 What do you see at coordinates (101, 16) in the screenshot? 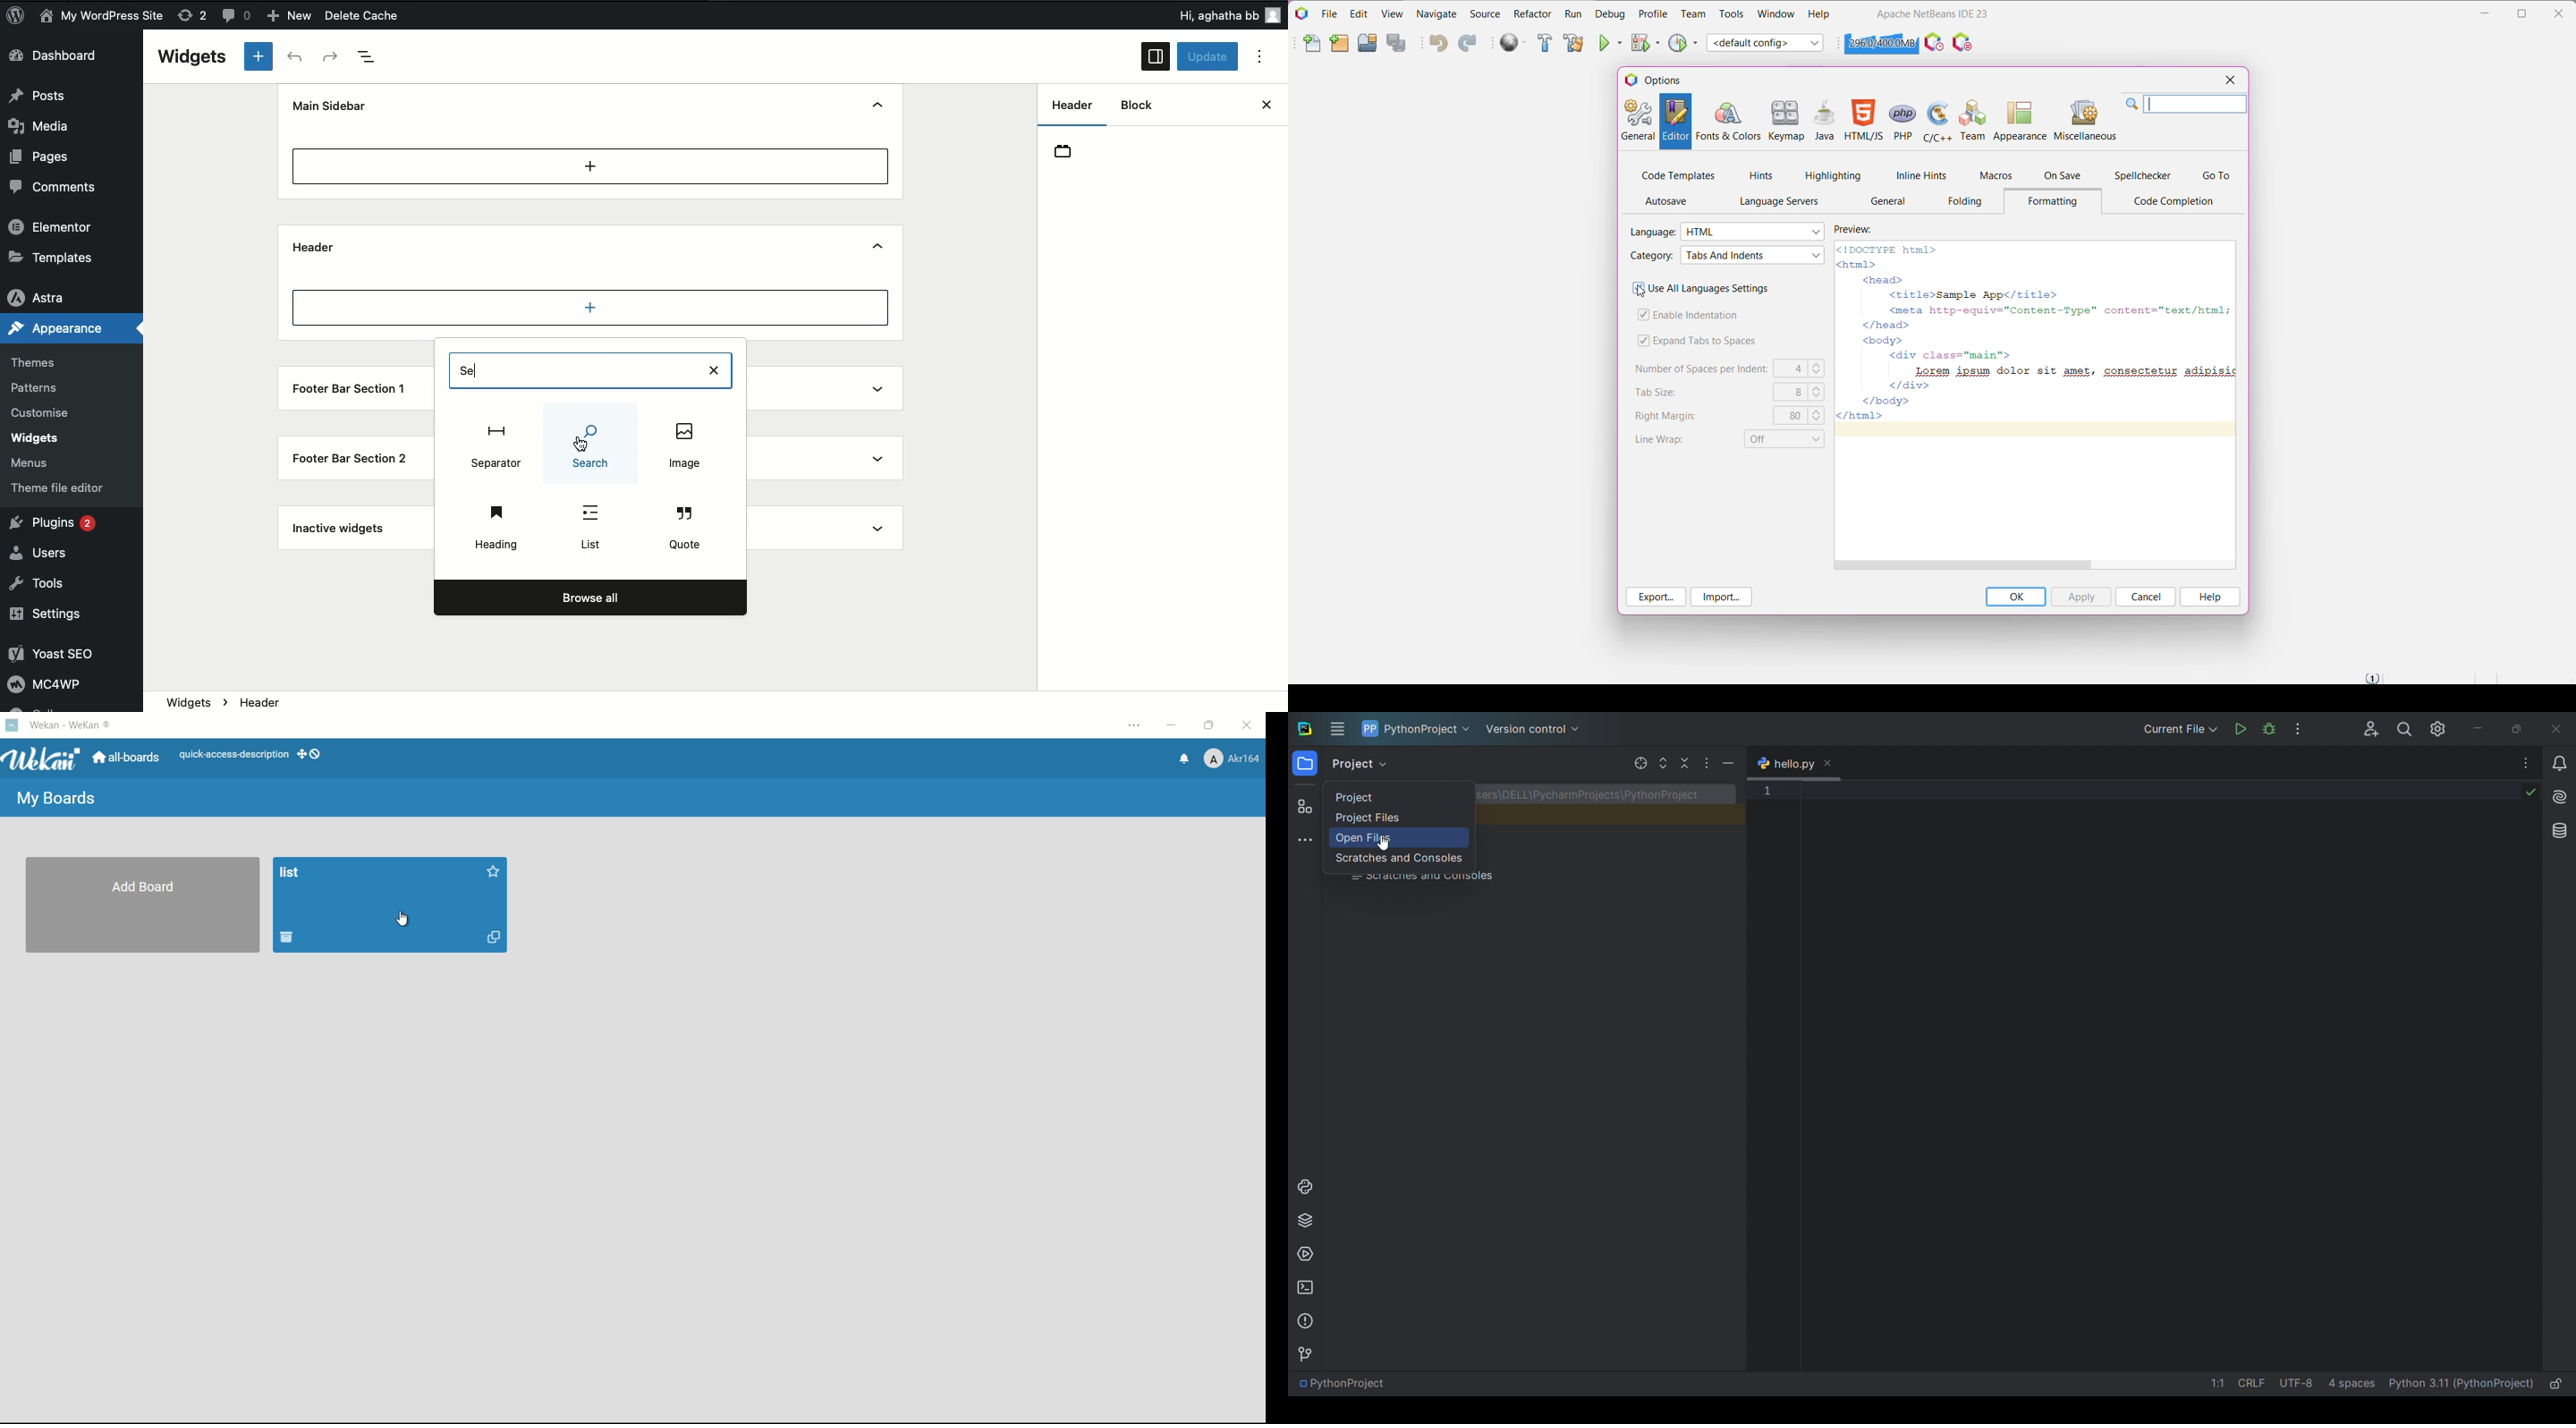
I see `My WordPress Site` at bounding box center [101, 16].